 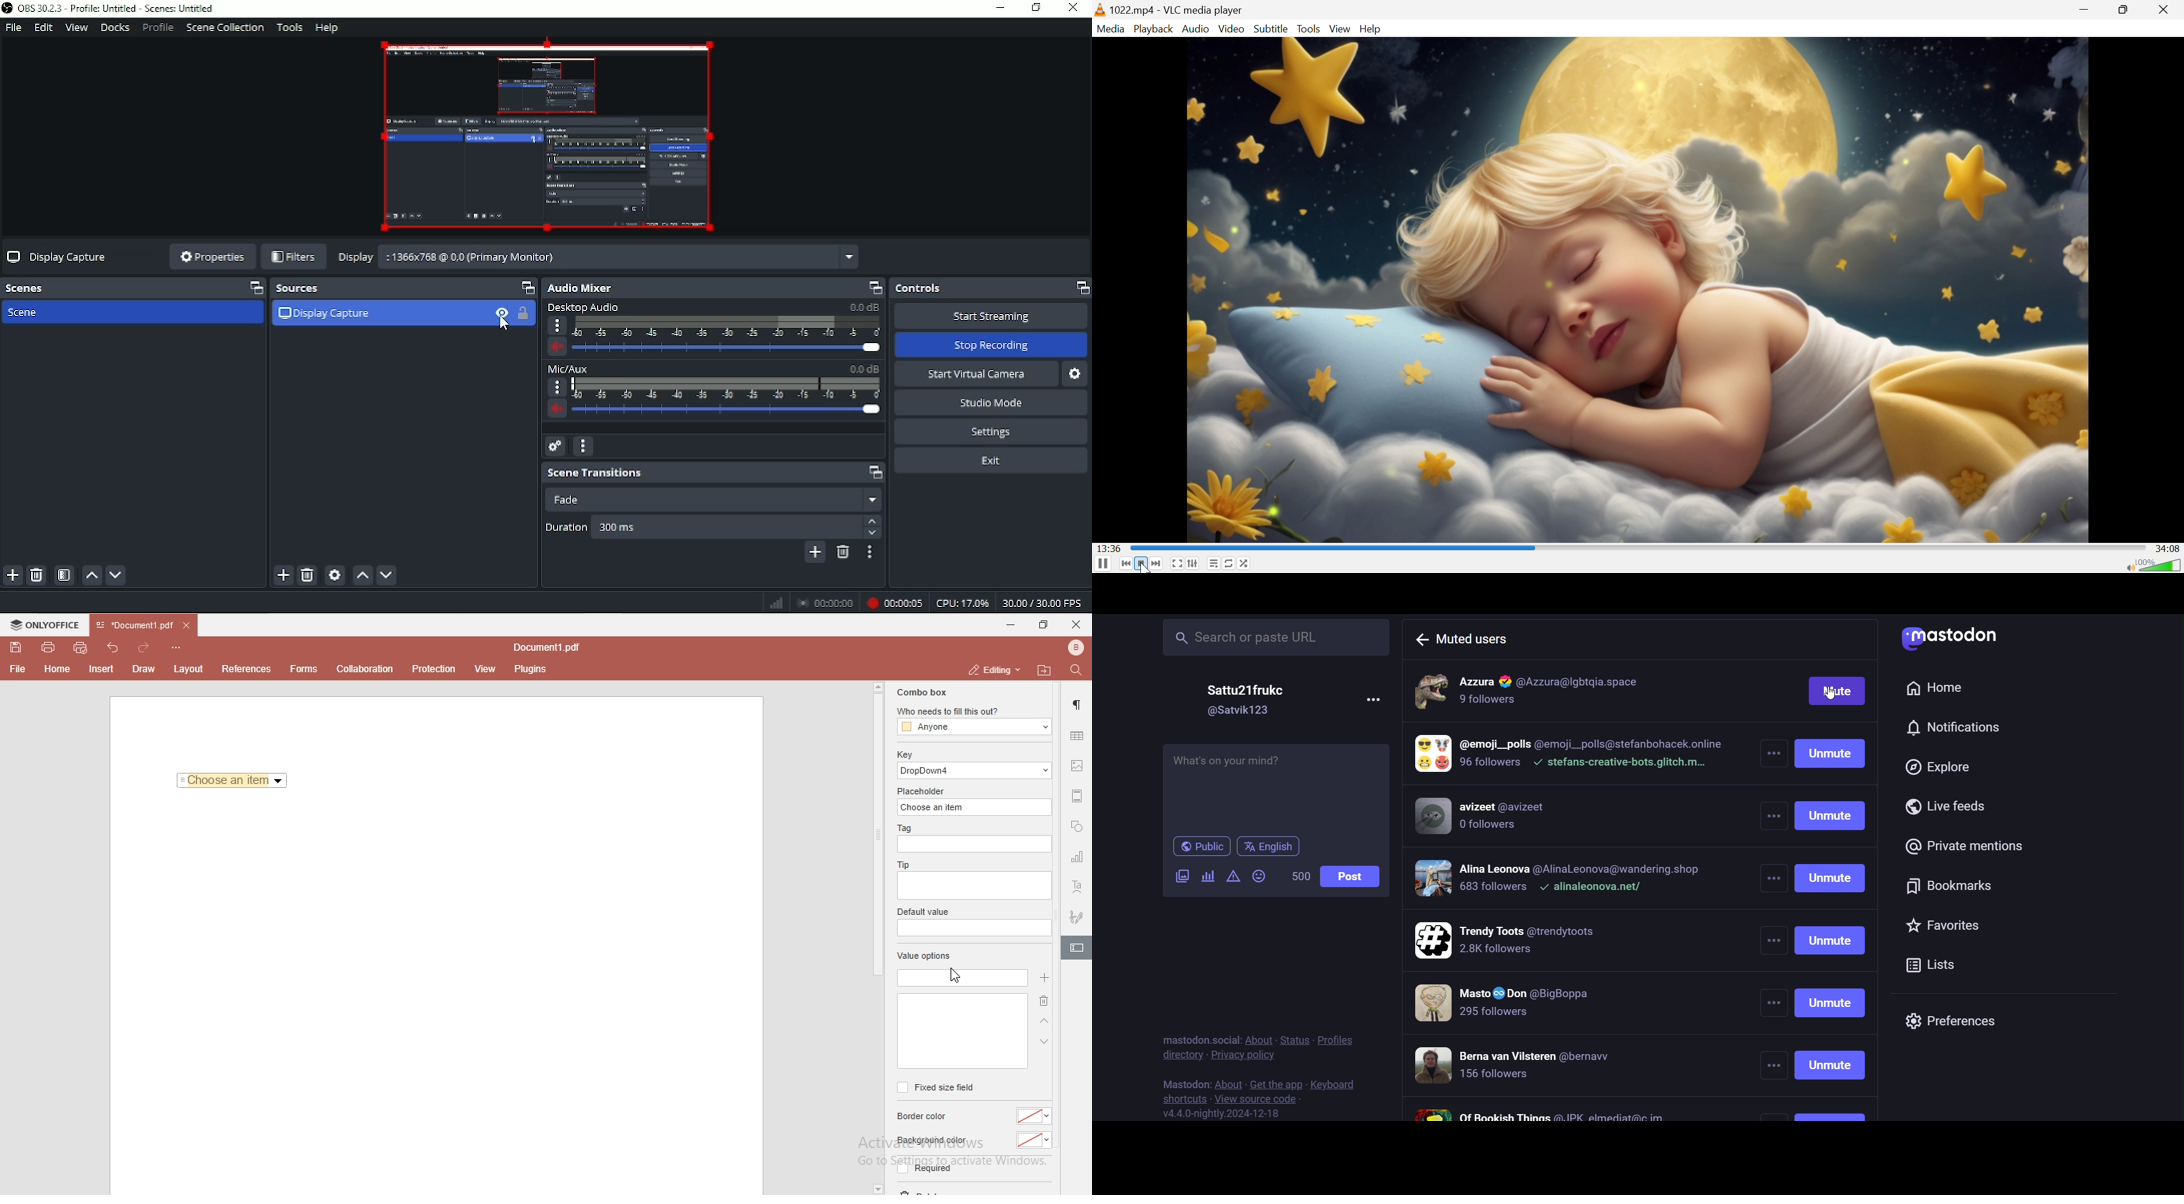 I want to click on Media, so click(x=1111, y=29).